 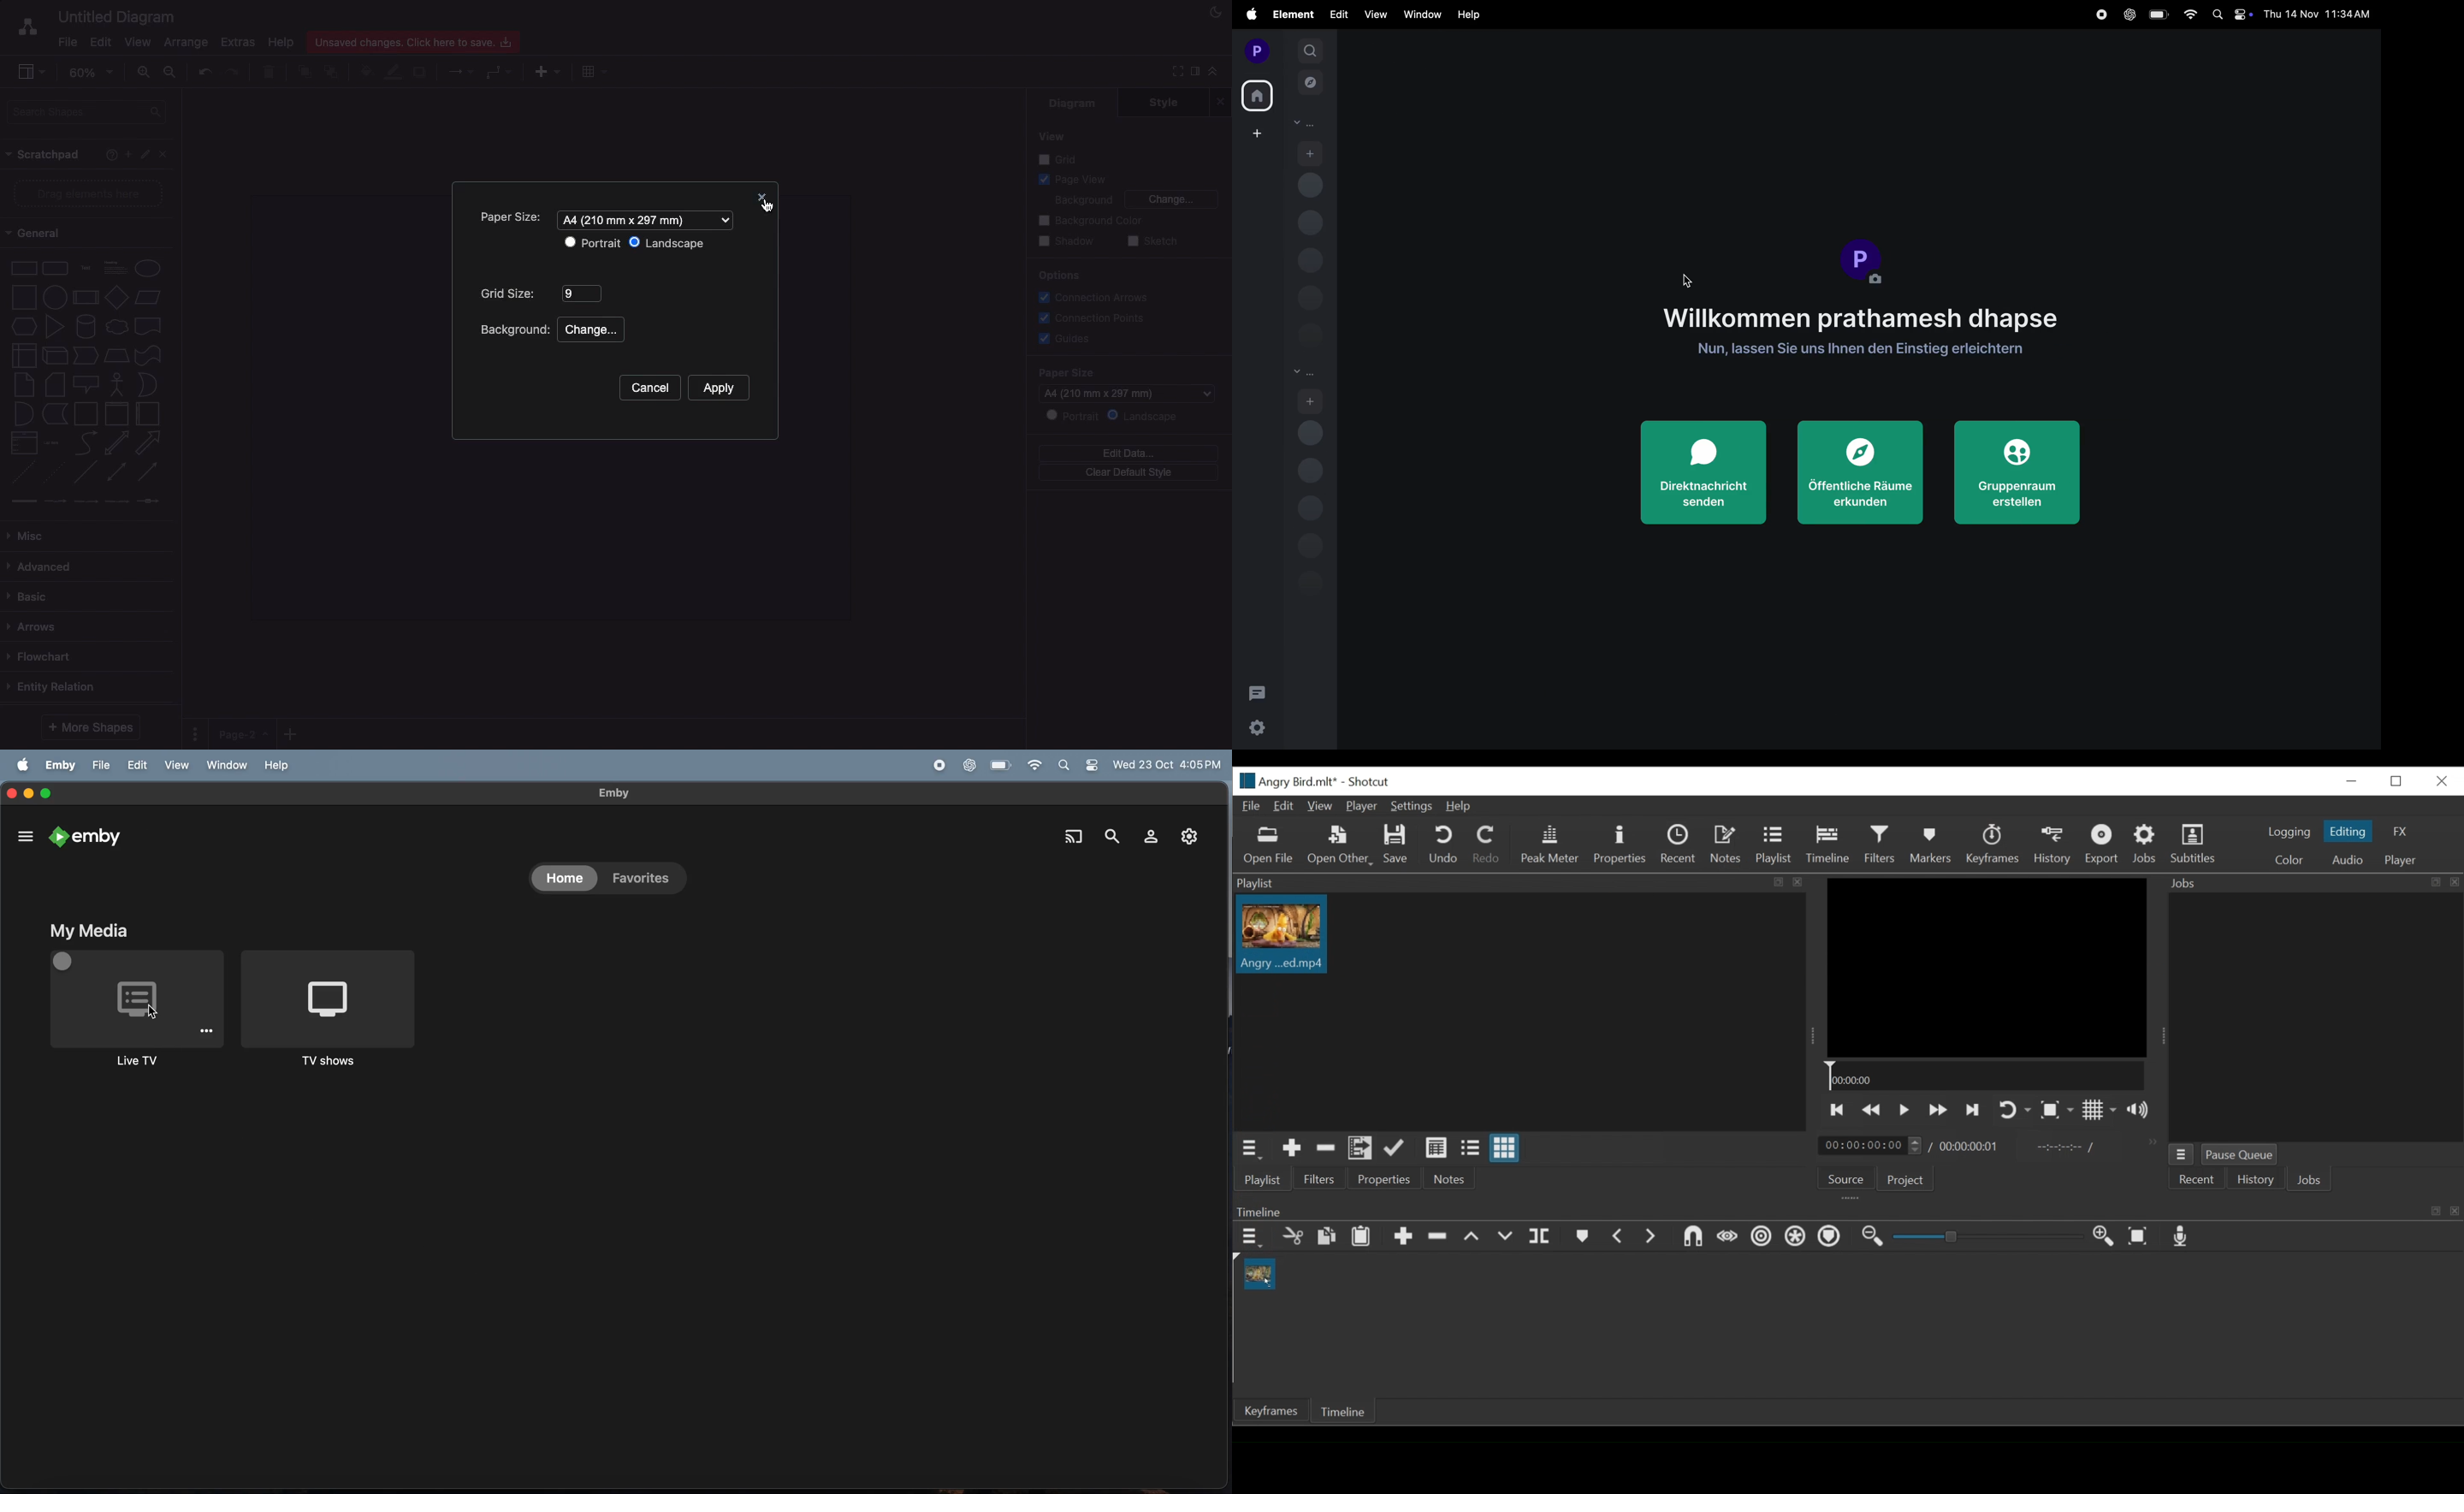 What do you see at coordinates (1069, 178) in the screenshot?
I see `Page view` at bounding box center [1069, 178].